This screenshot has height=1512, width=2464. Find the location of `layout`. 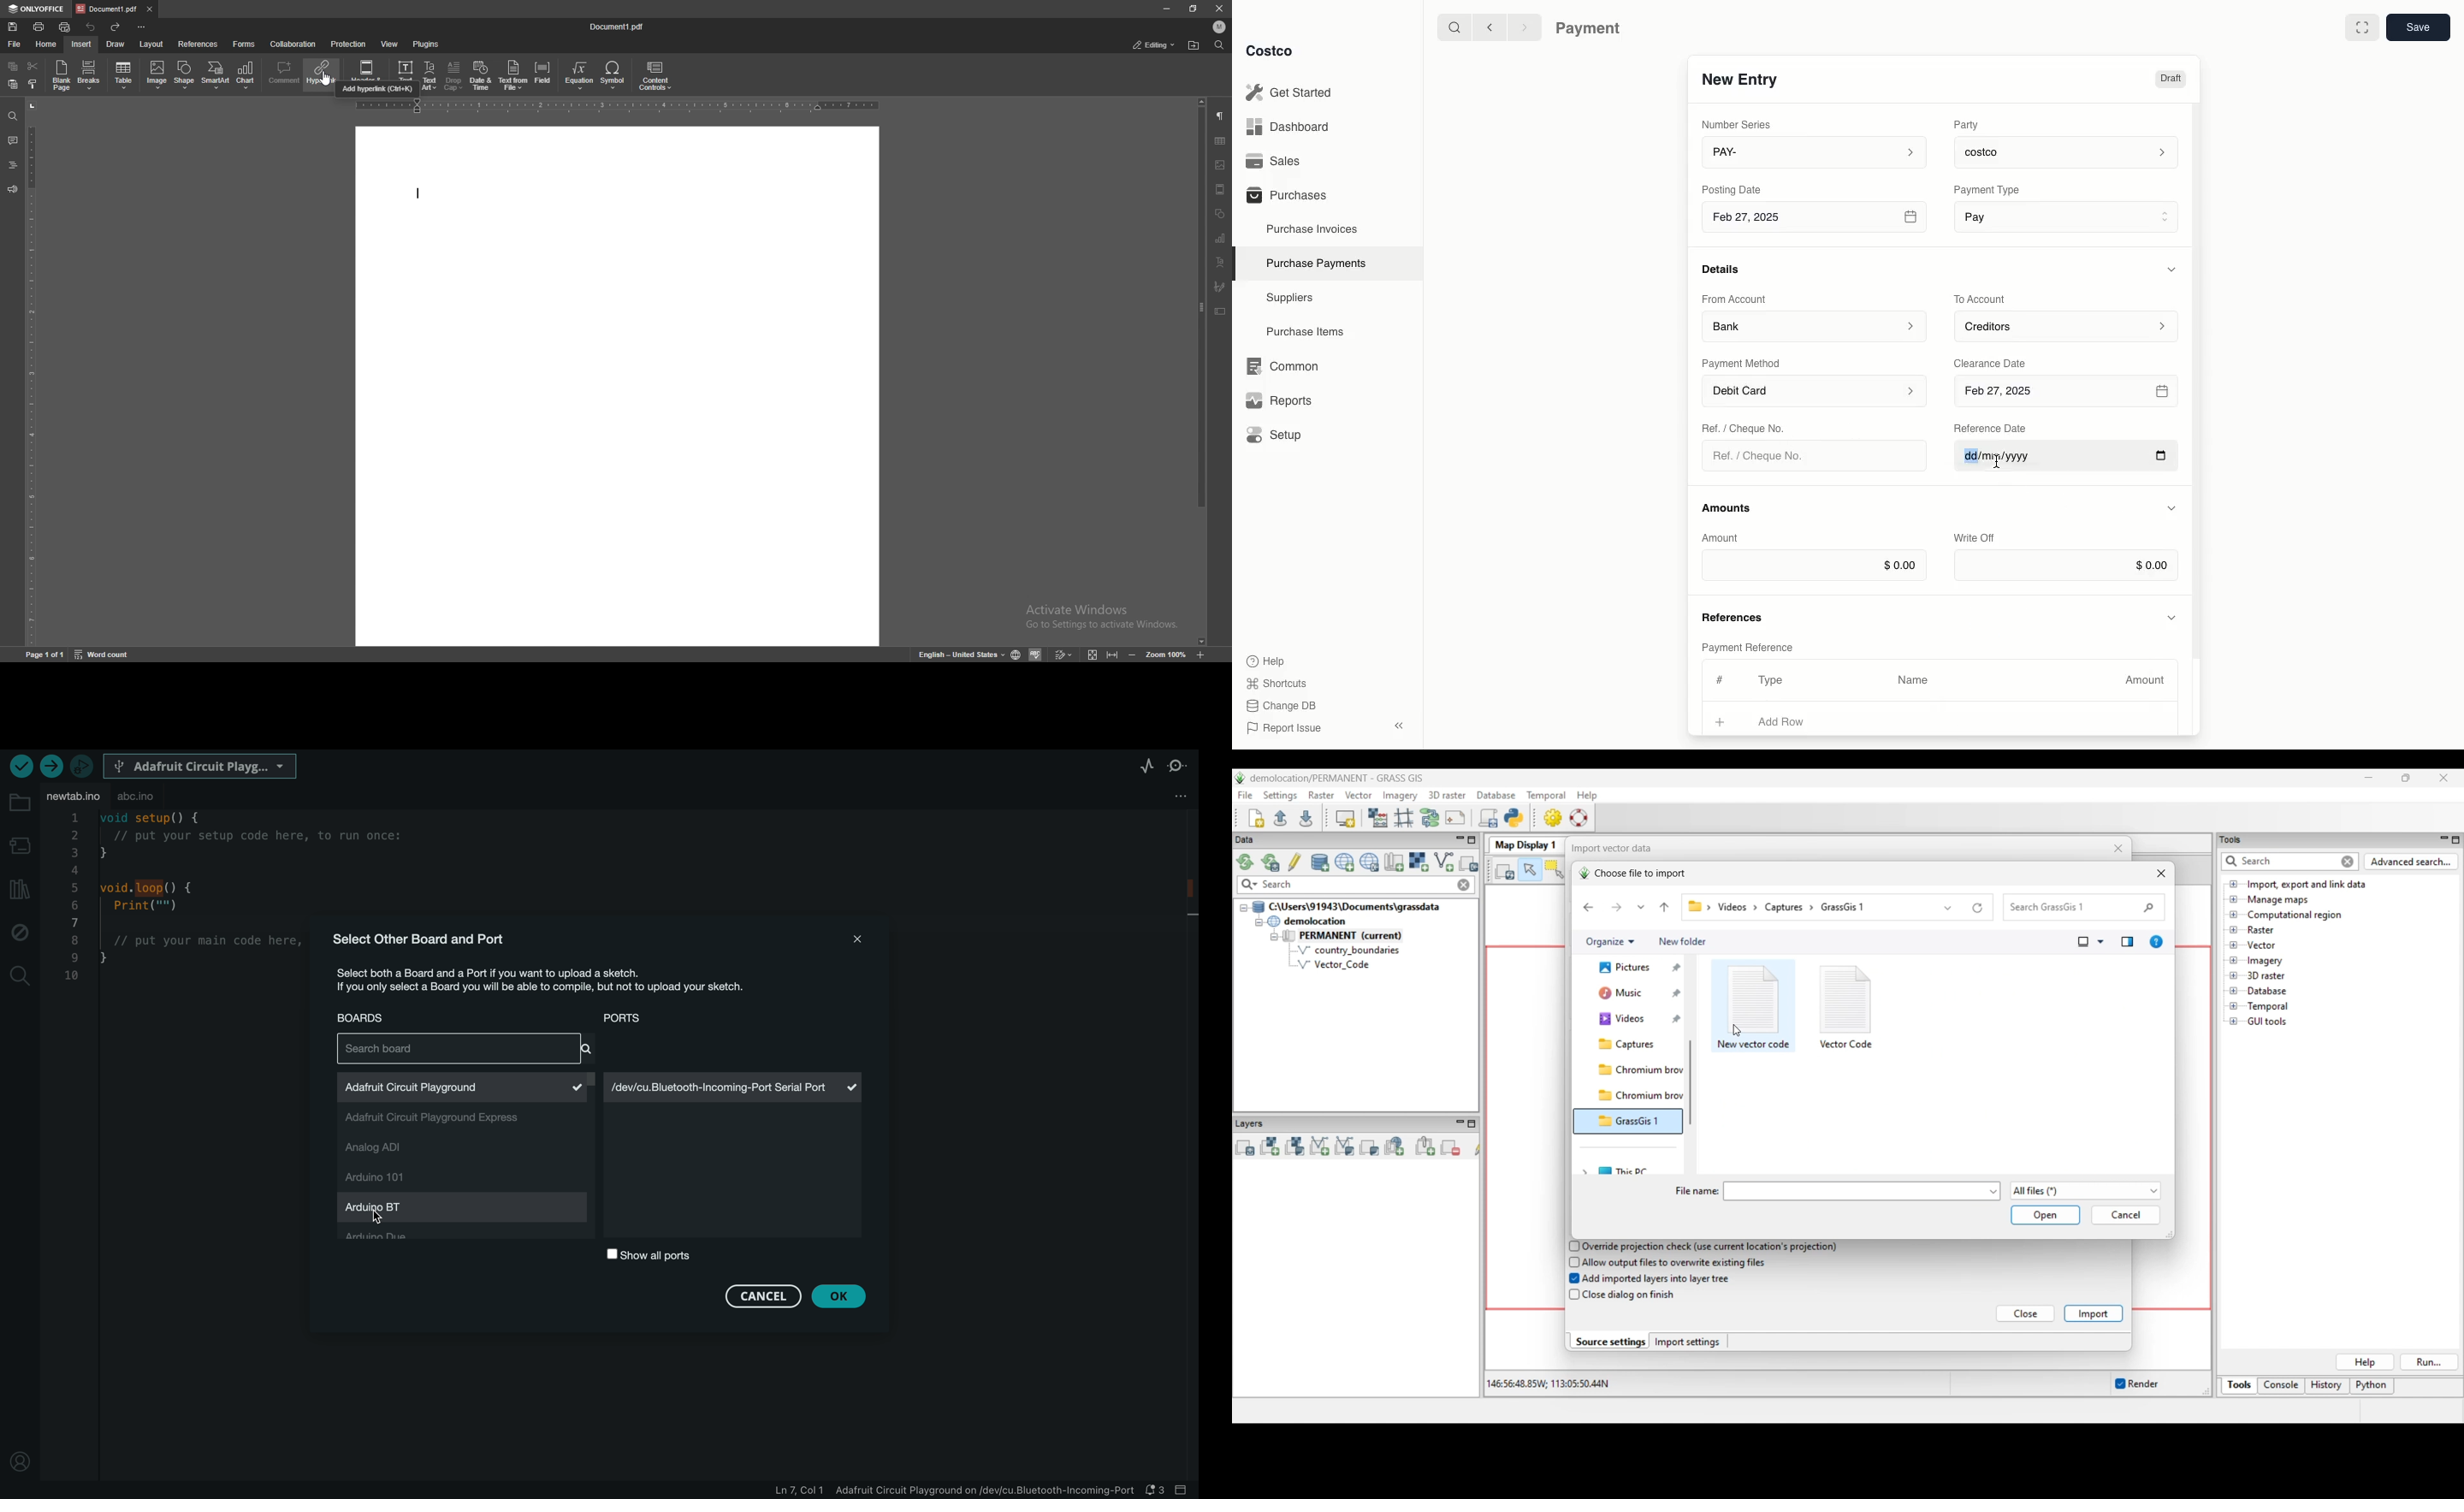

layout is located at coordinates (153, 44).